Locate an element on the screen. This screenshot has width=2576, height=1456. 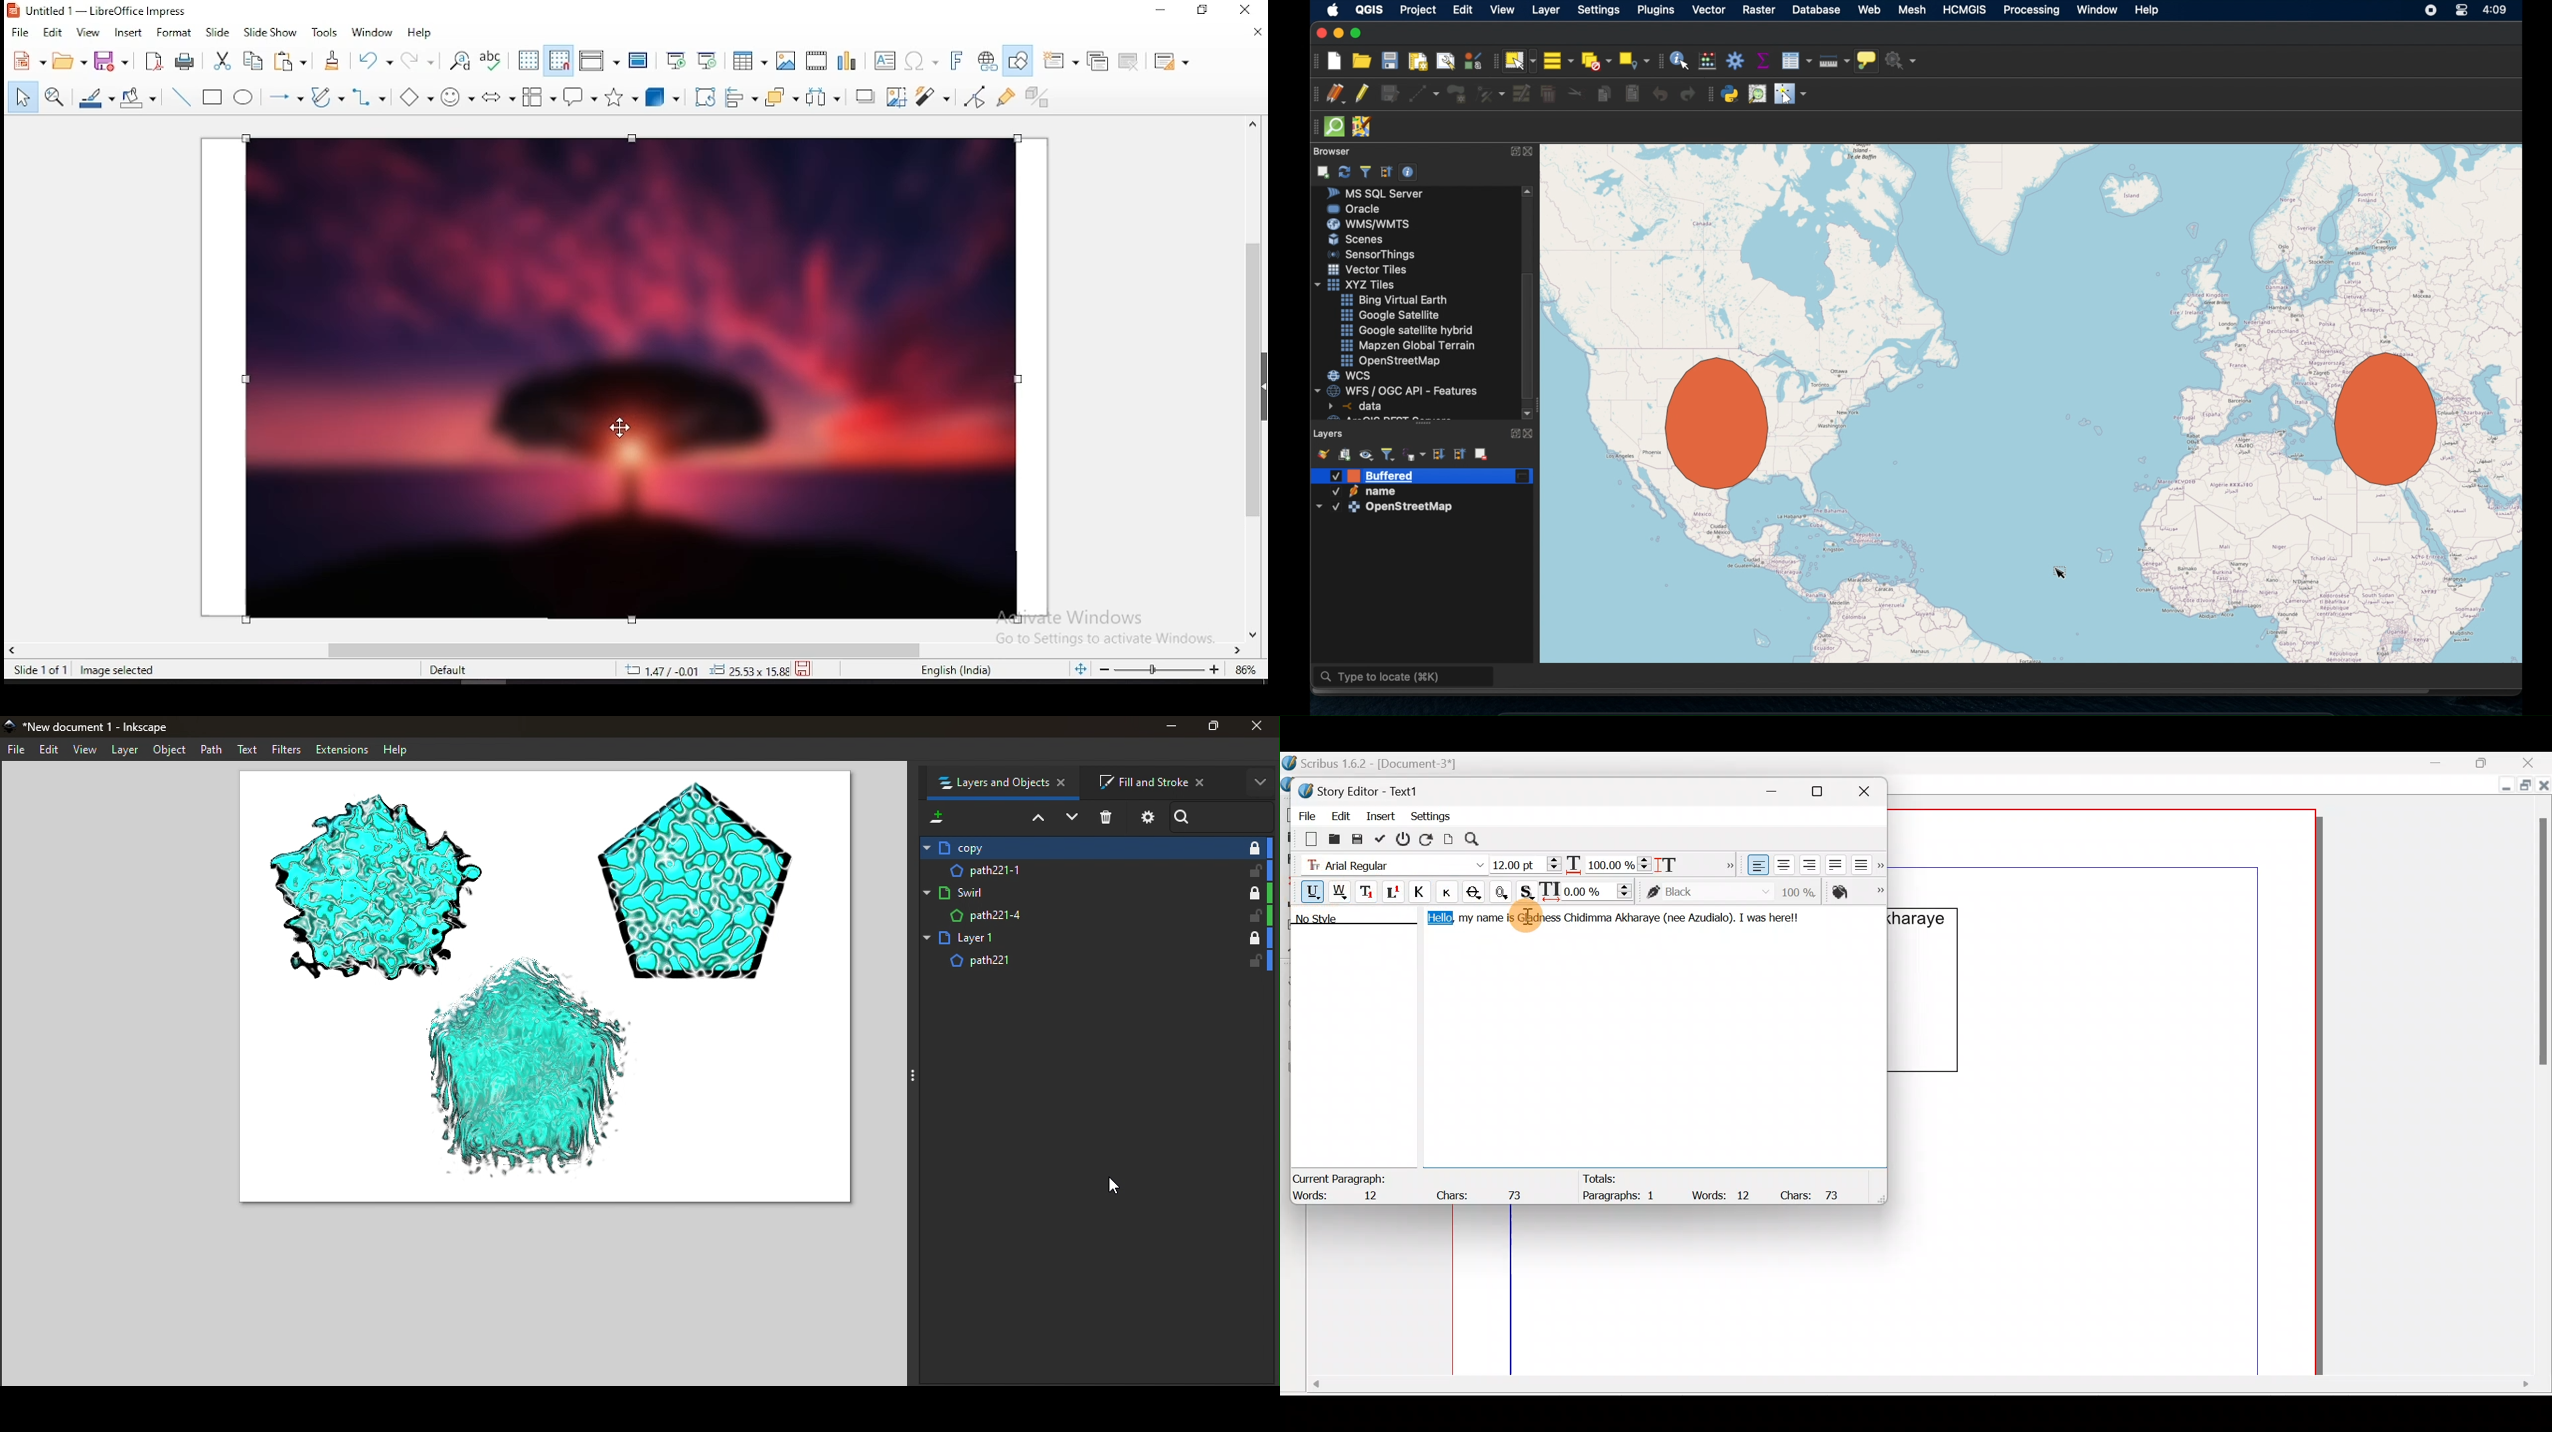
find and replace is located at coordinates (461, 62).